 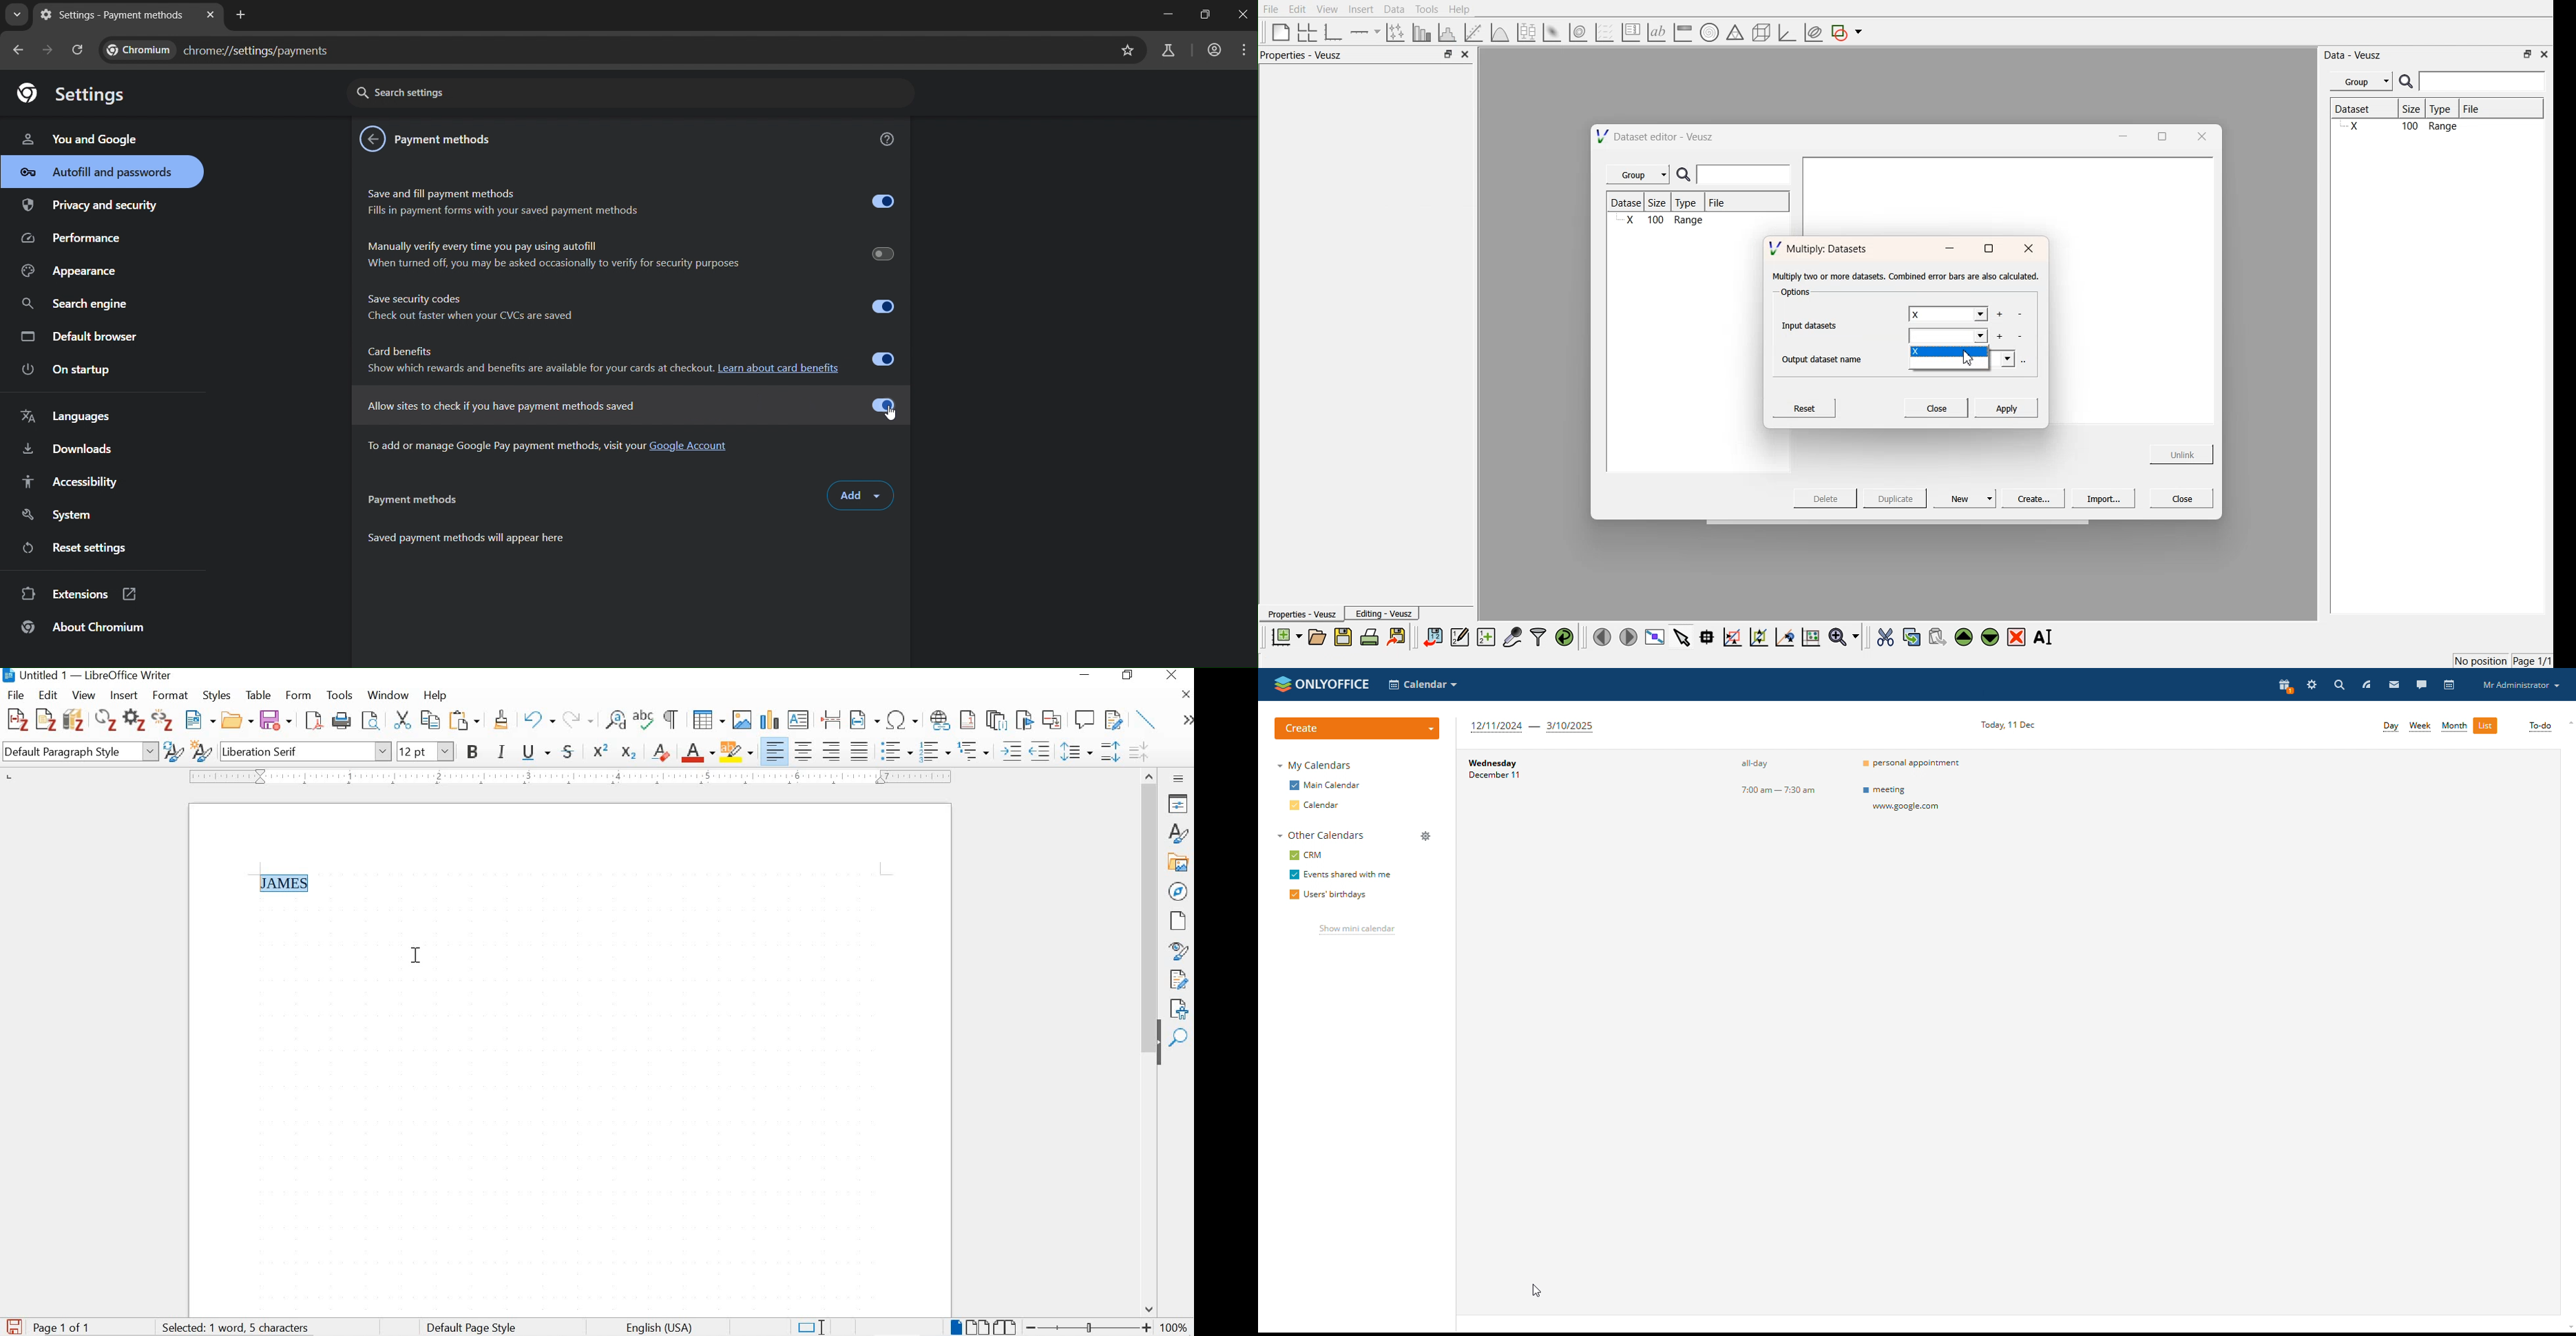 I want to click on sidebar settings, so click(x=1179, y=778).